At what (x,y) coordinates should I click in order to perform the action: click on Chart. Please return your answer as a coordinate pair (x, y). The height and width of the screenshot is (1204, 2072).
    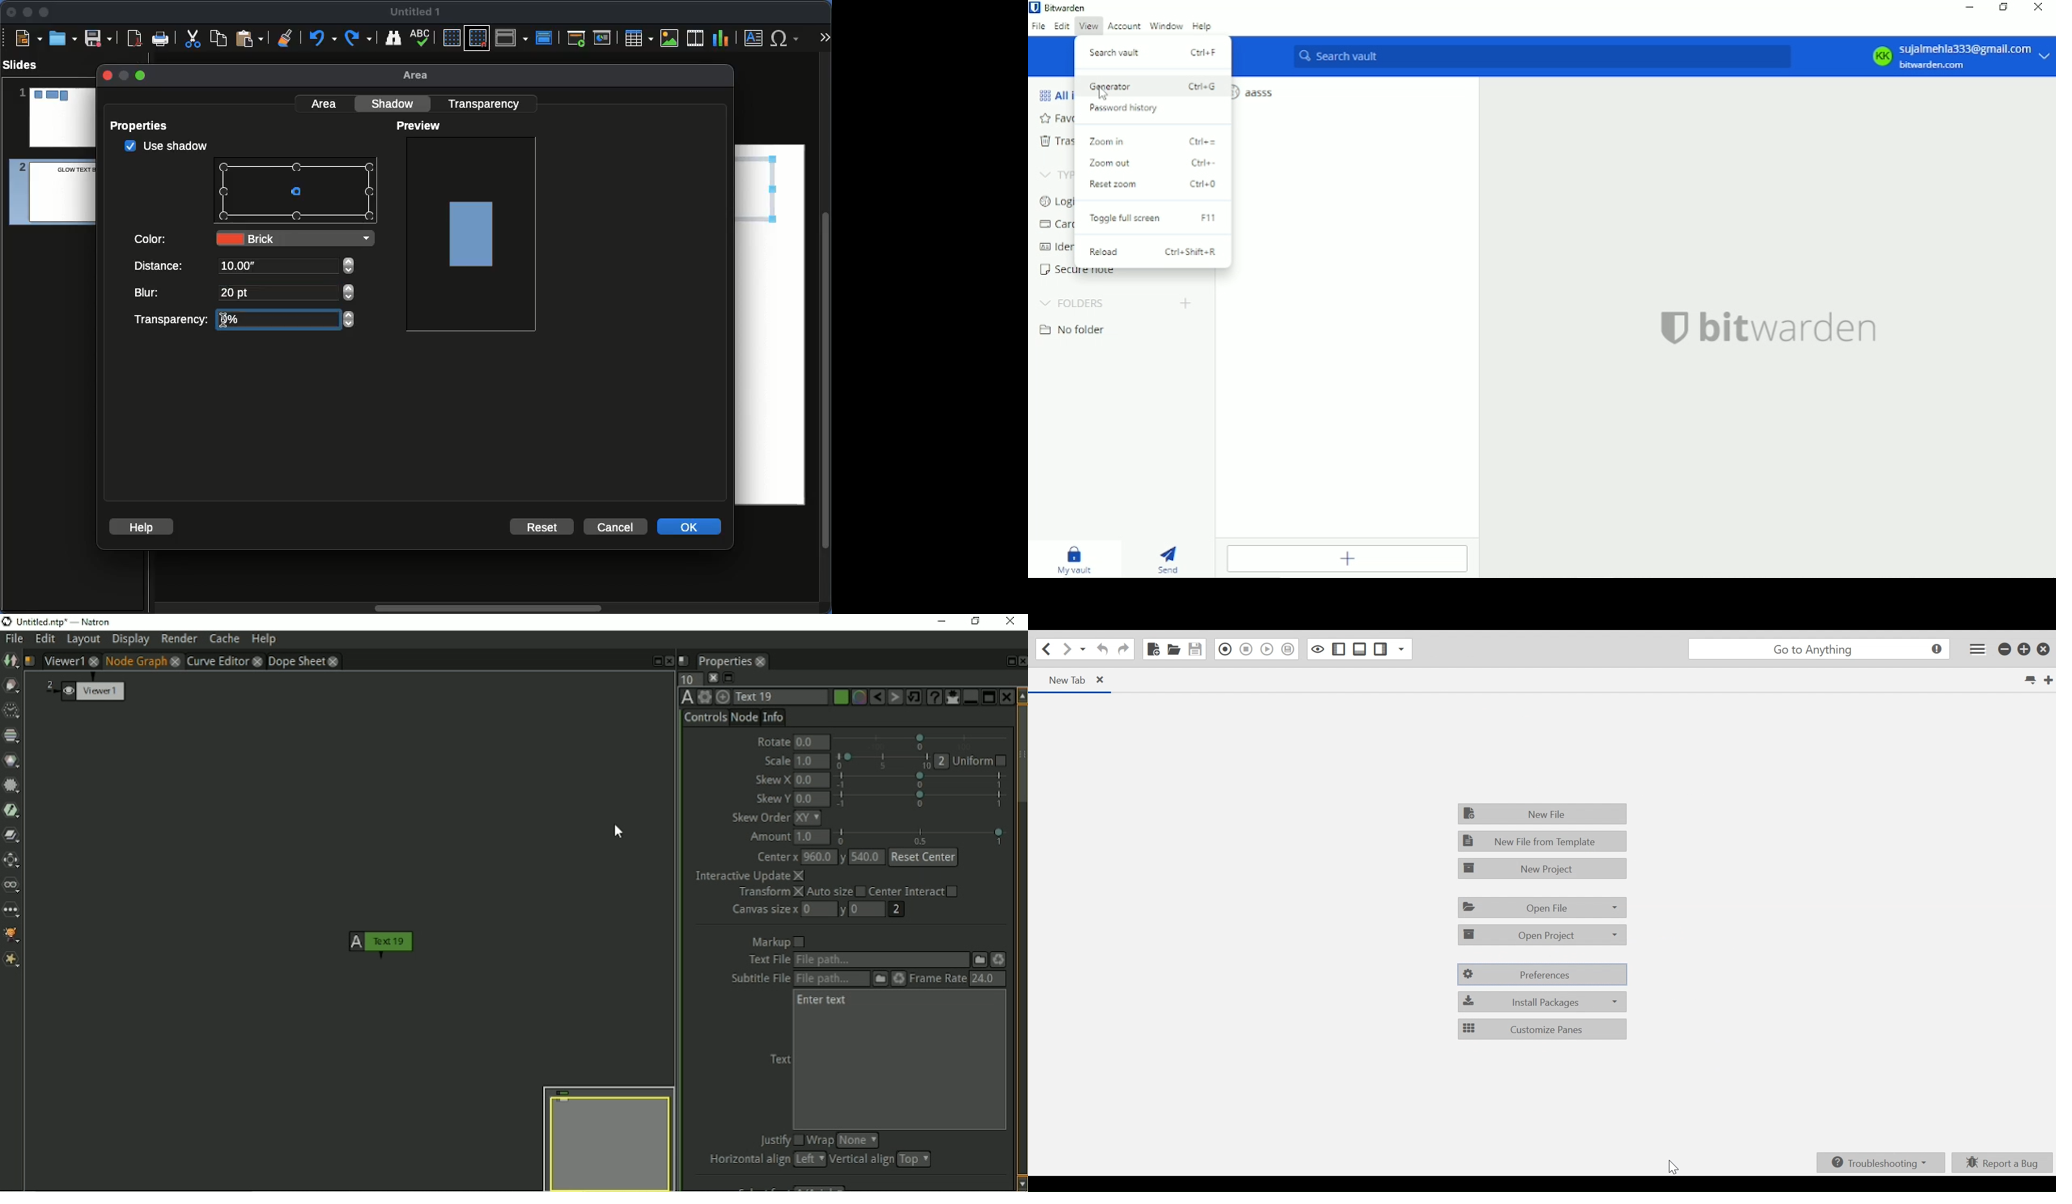
    Looking at the image, I should click on (721, 39).